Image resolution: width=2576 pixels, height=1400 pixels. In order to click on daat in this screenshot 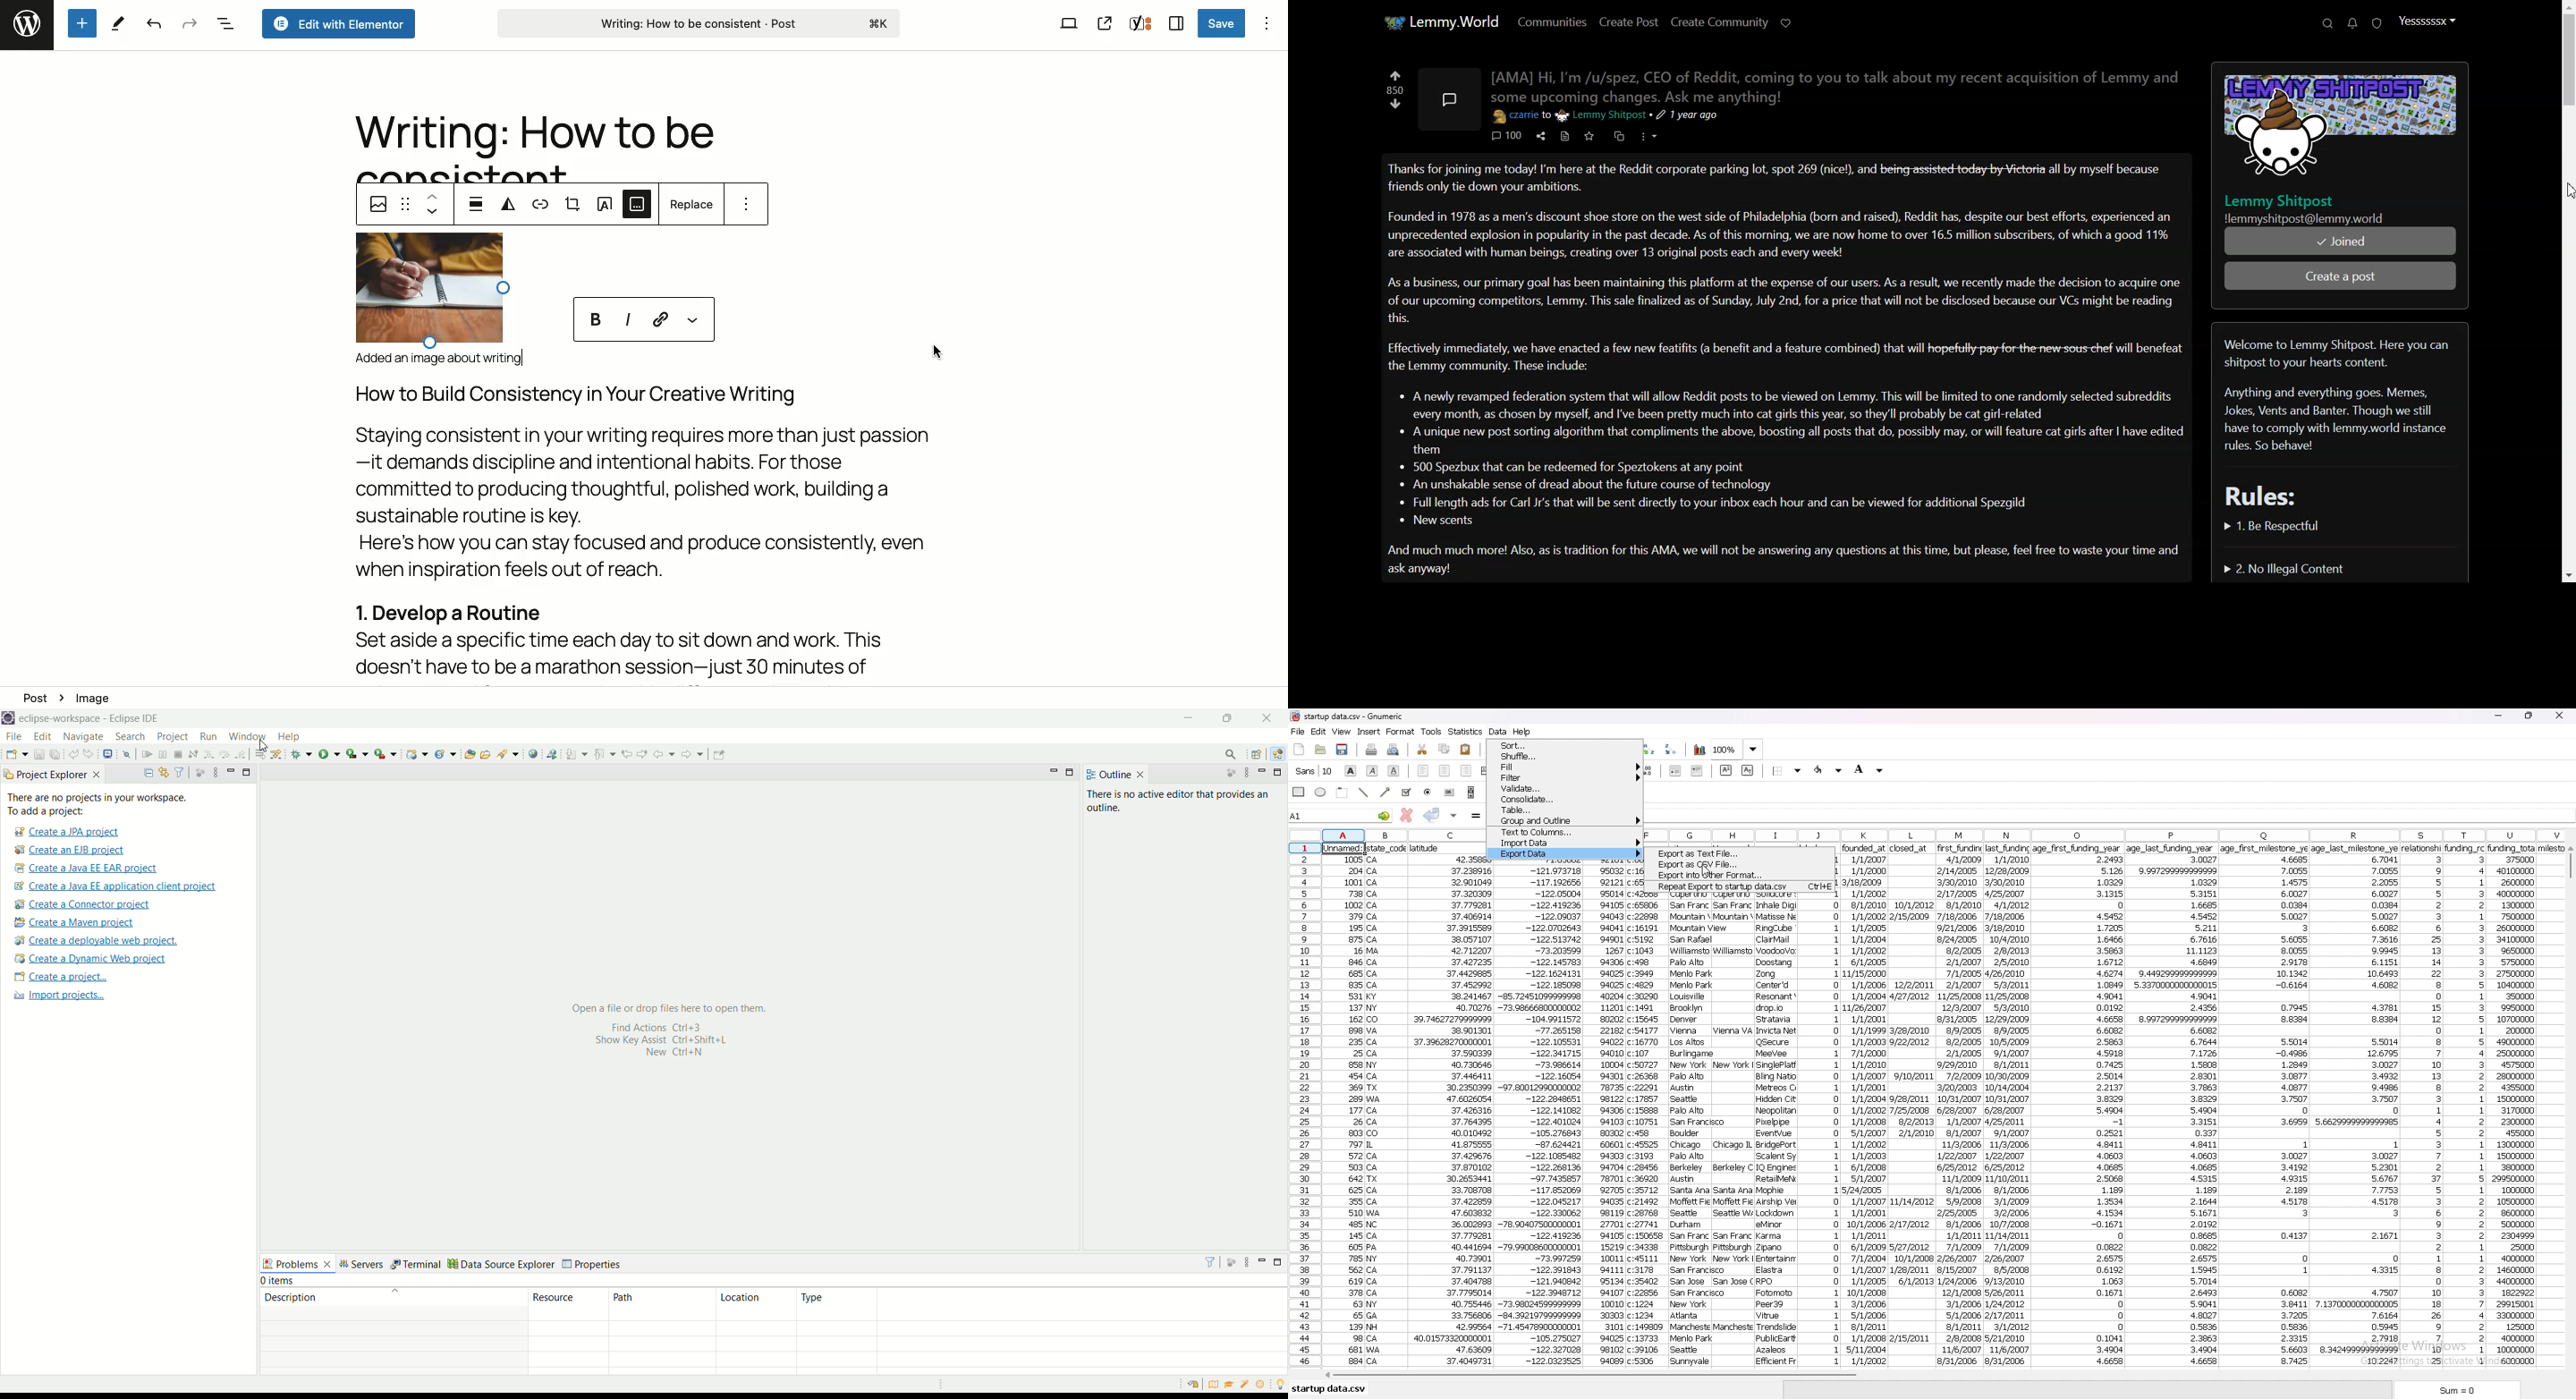, I will do `click(2523, 1105)`.